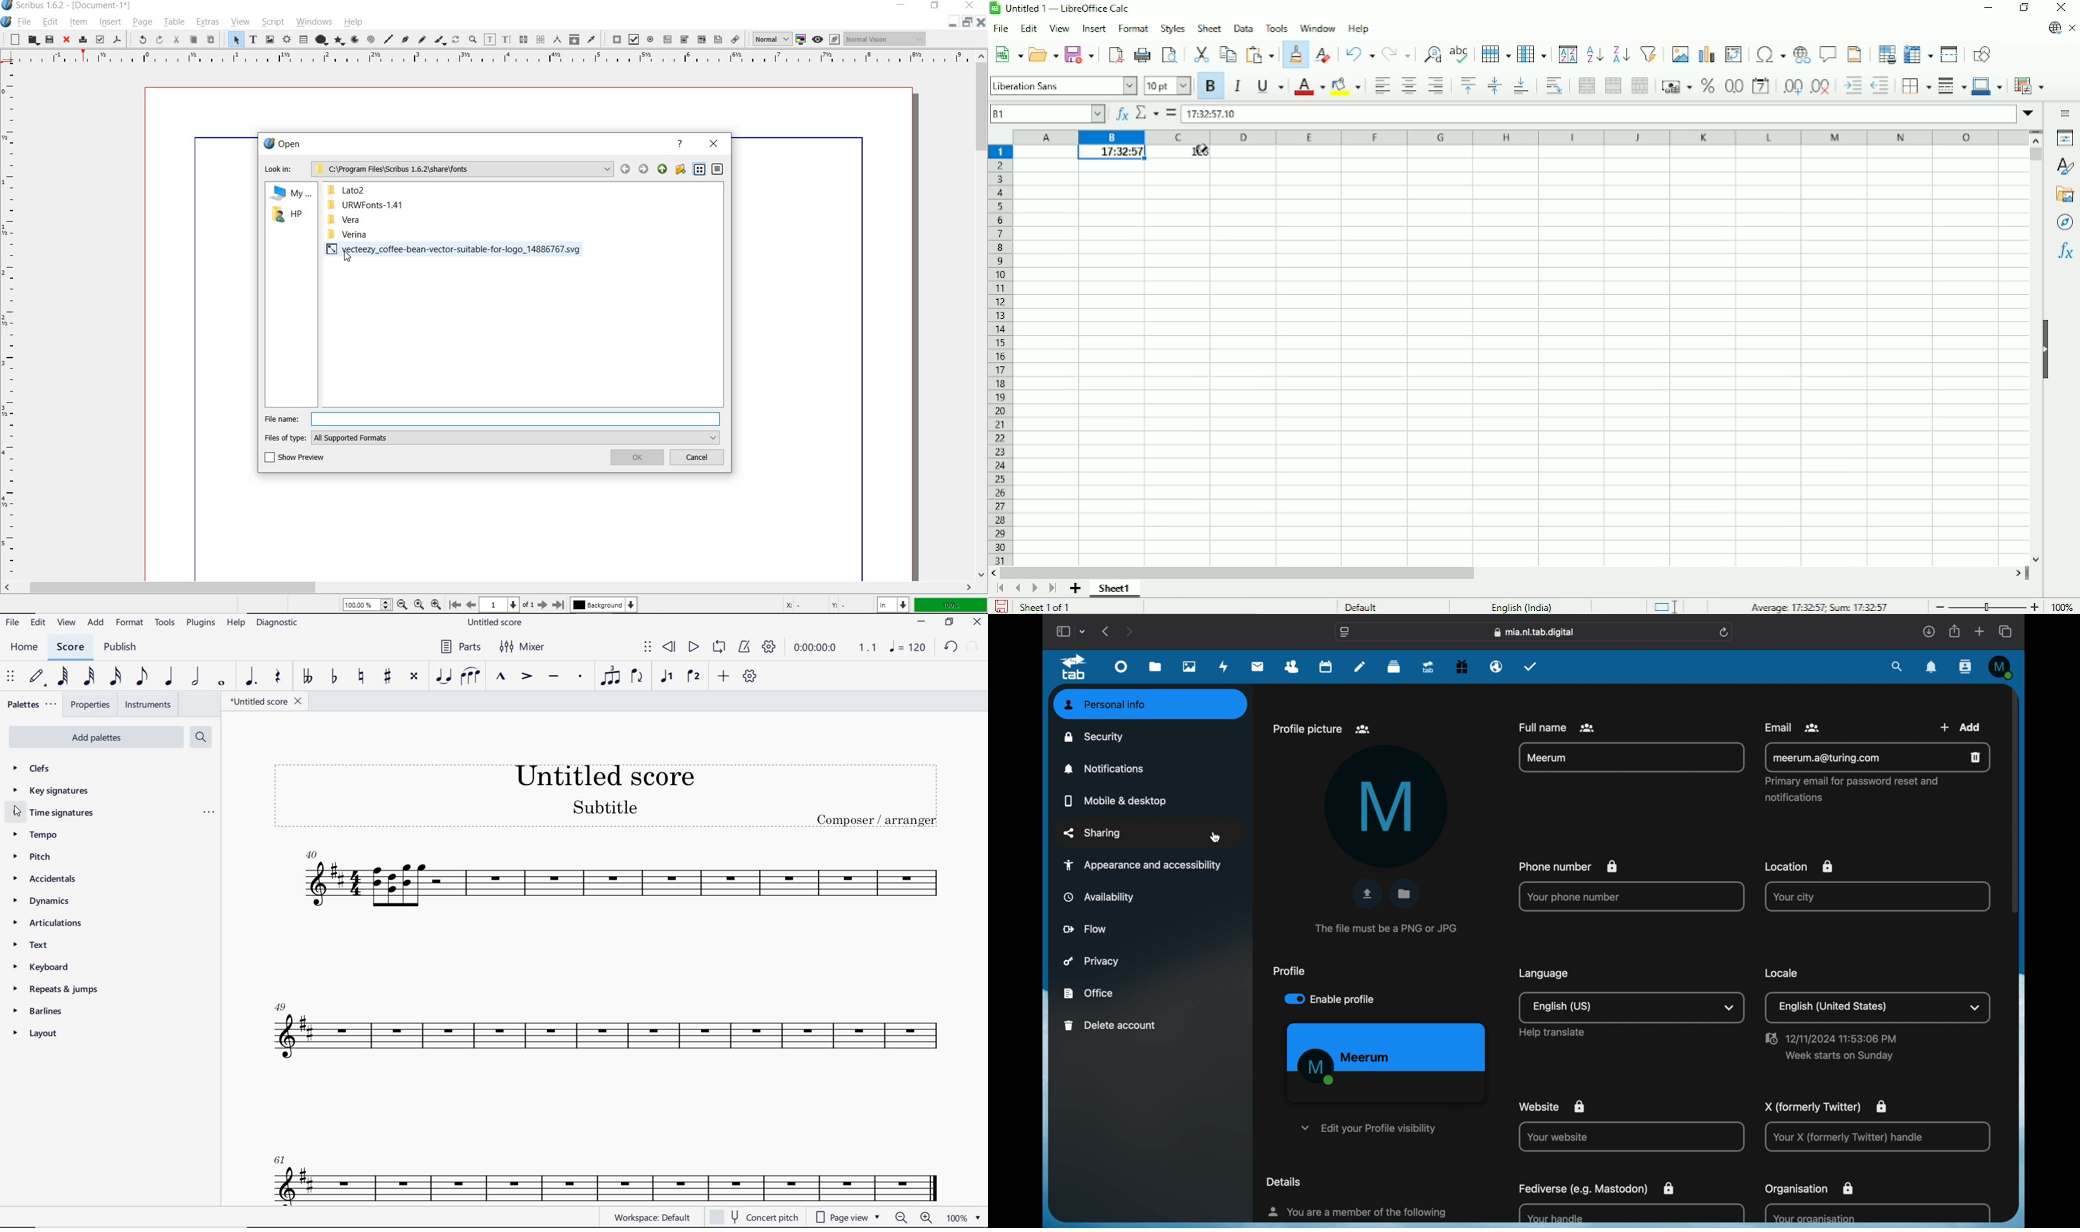  Describe the element at coordinates (89, 705) in the screenshot. I see `PROPERTIES` at that location.